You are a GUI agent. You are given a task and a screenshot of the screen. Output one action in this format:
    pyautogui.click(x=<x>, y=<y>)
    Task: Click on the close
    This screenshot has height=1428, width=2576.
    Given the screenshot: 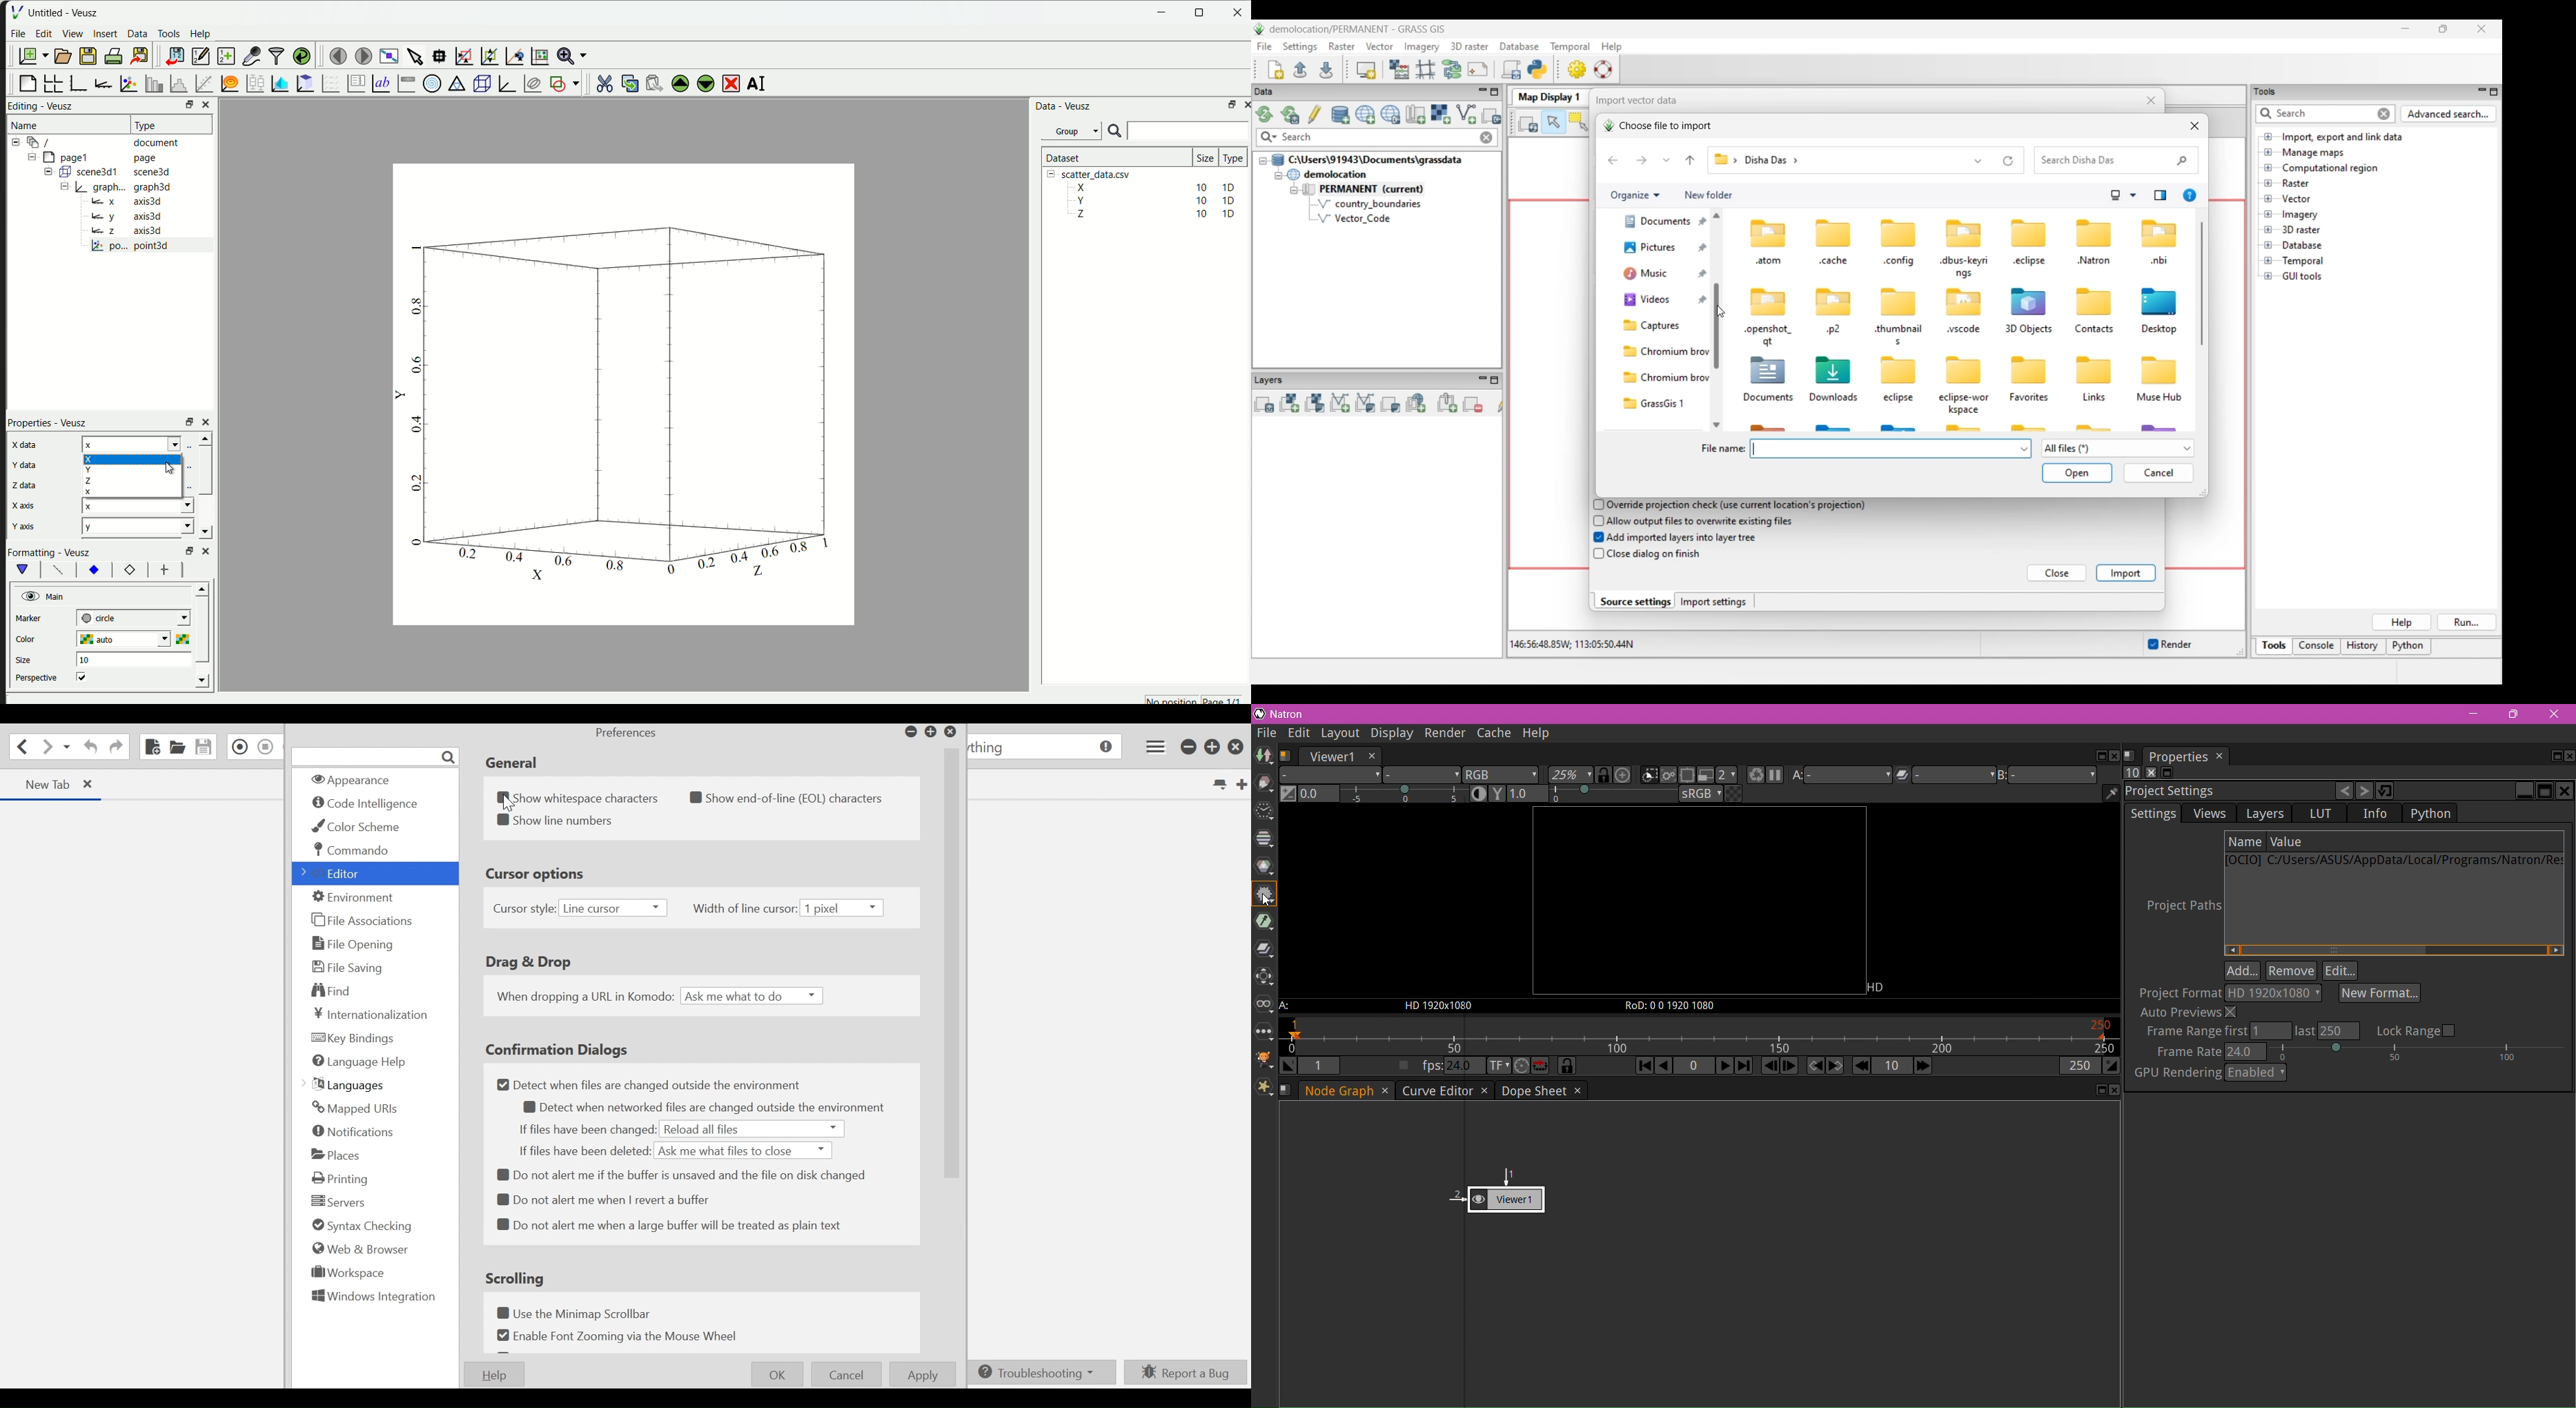 What is the action you would take?
    pyautogui.click(x=207, y=550)
    